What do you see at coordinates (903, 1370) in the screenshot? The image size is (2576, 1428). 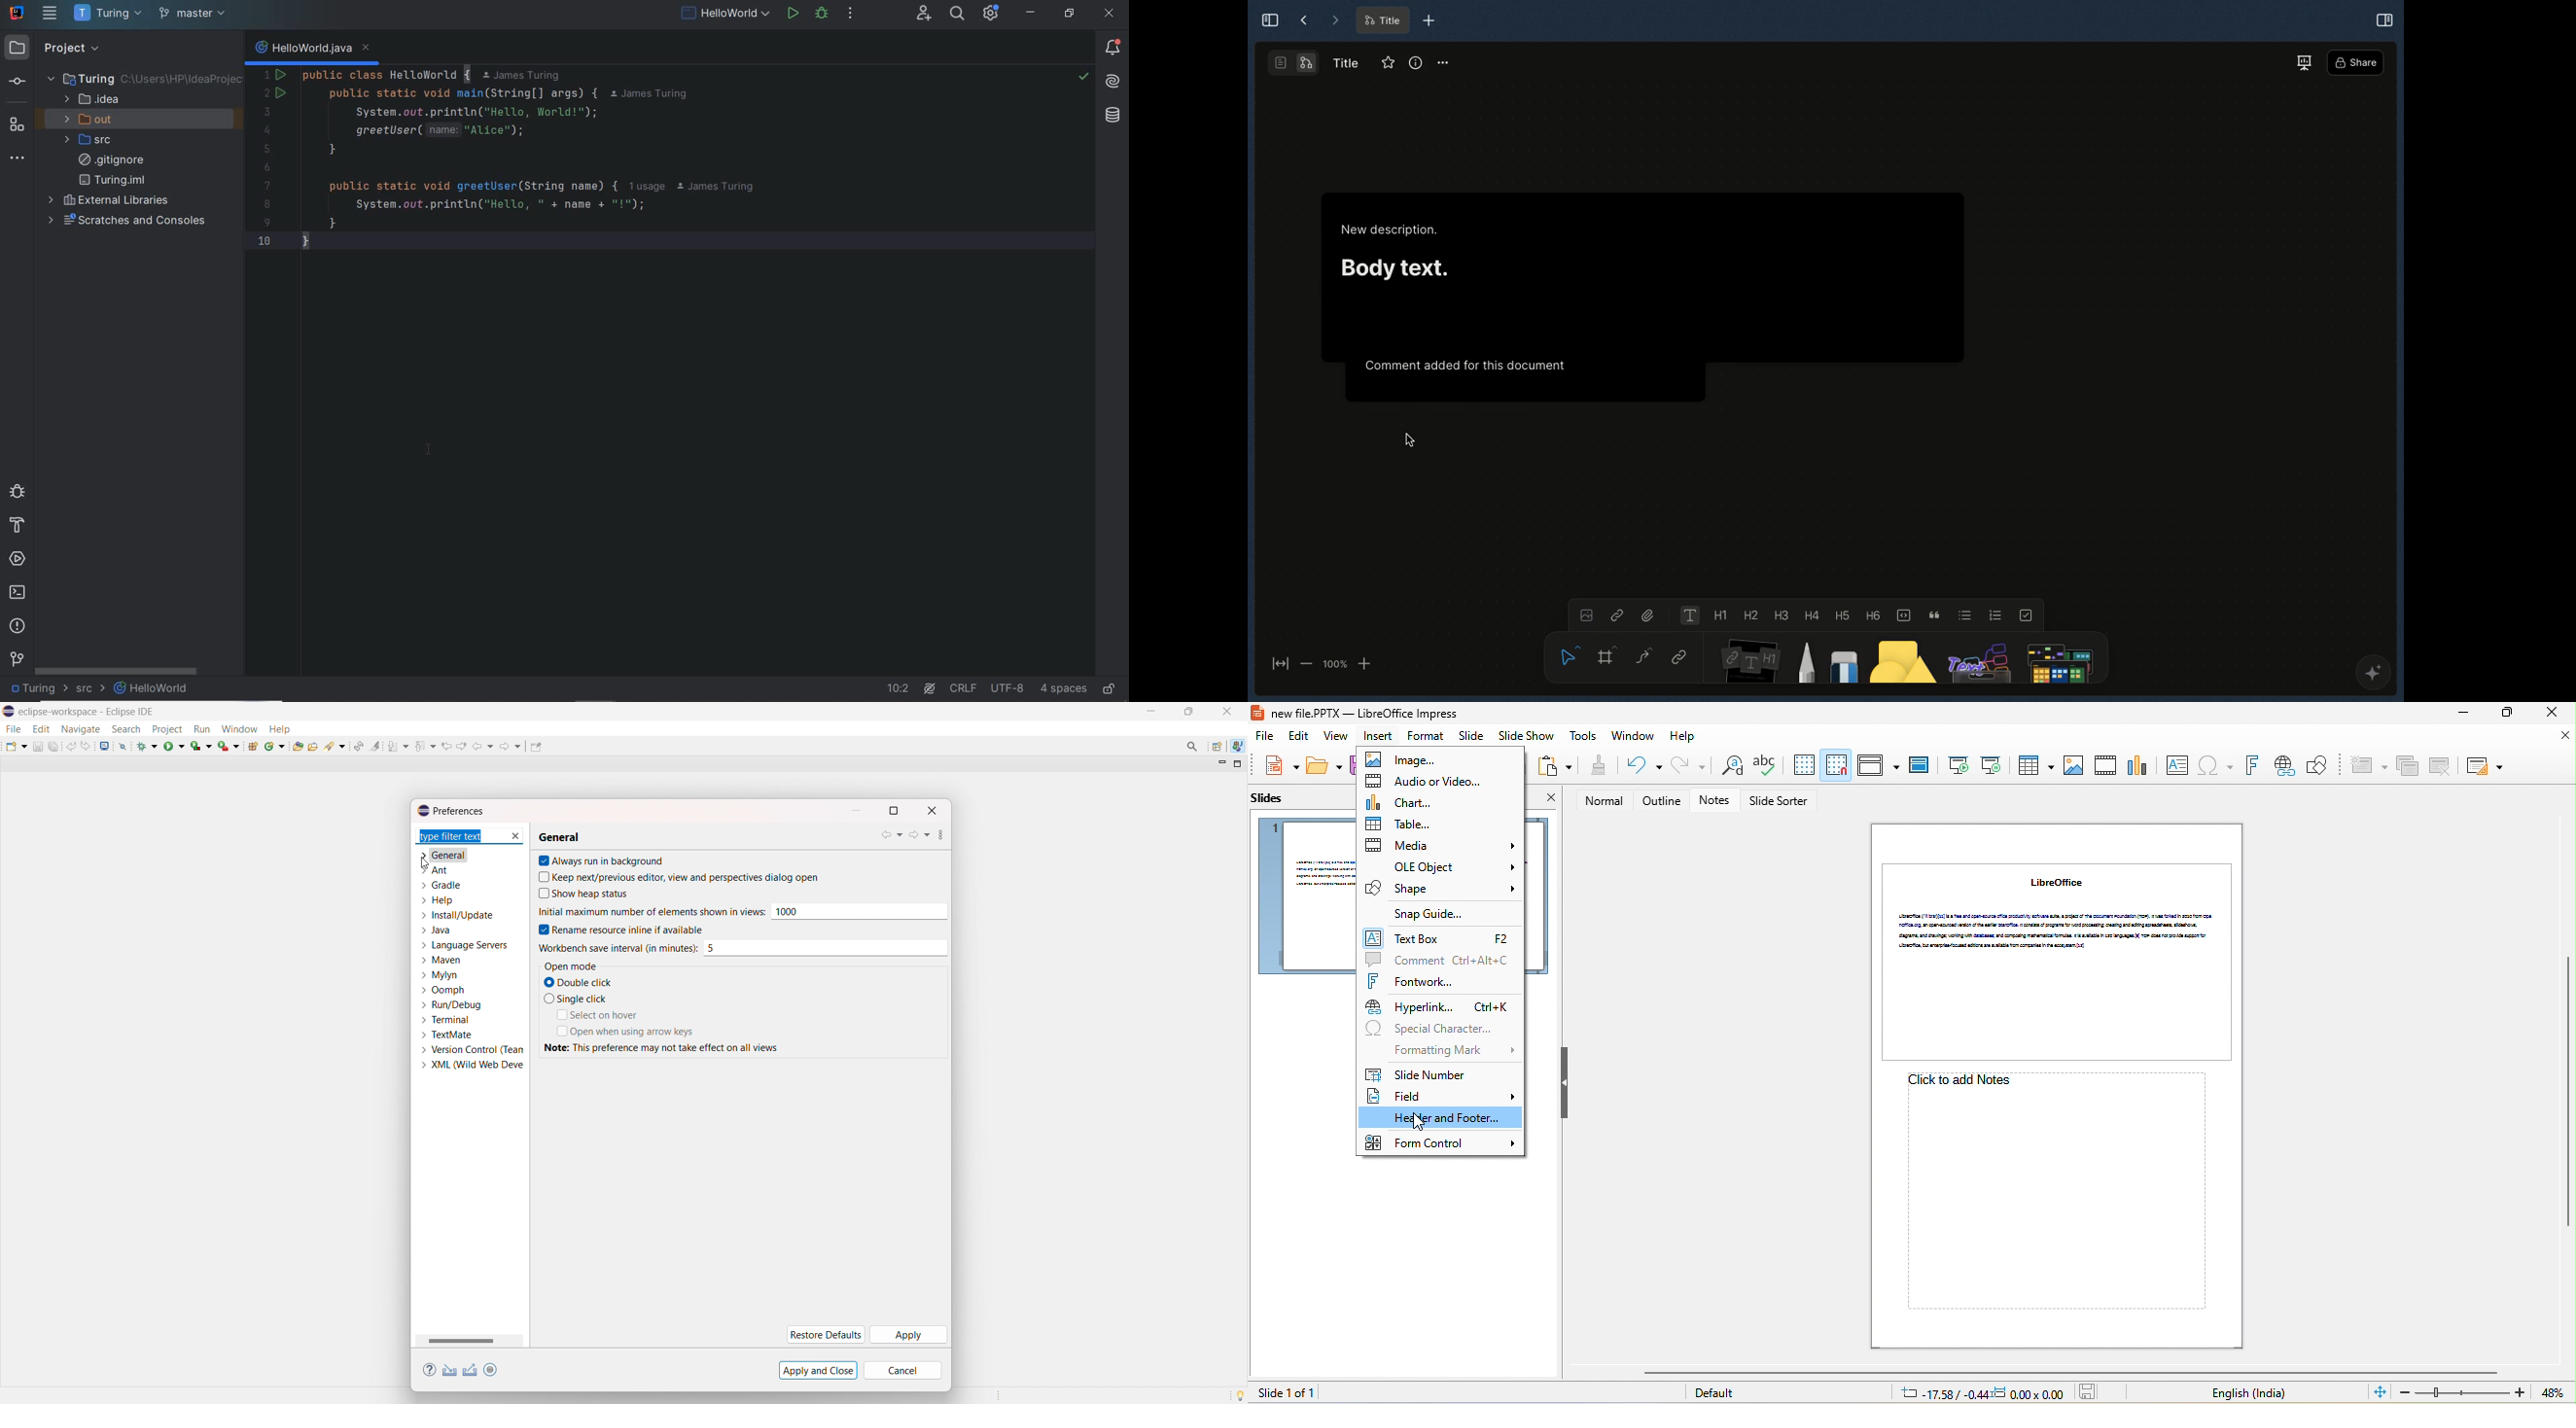 I see `cancel` at bounding box center [903, 1370].